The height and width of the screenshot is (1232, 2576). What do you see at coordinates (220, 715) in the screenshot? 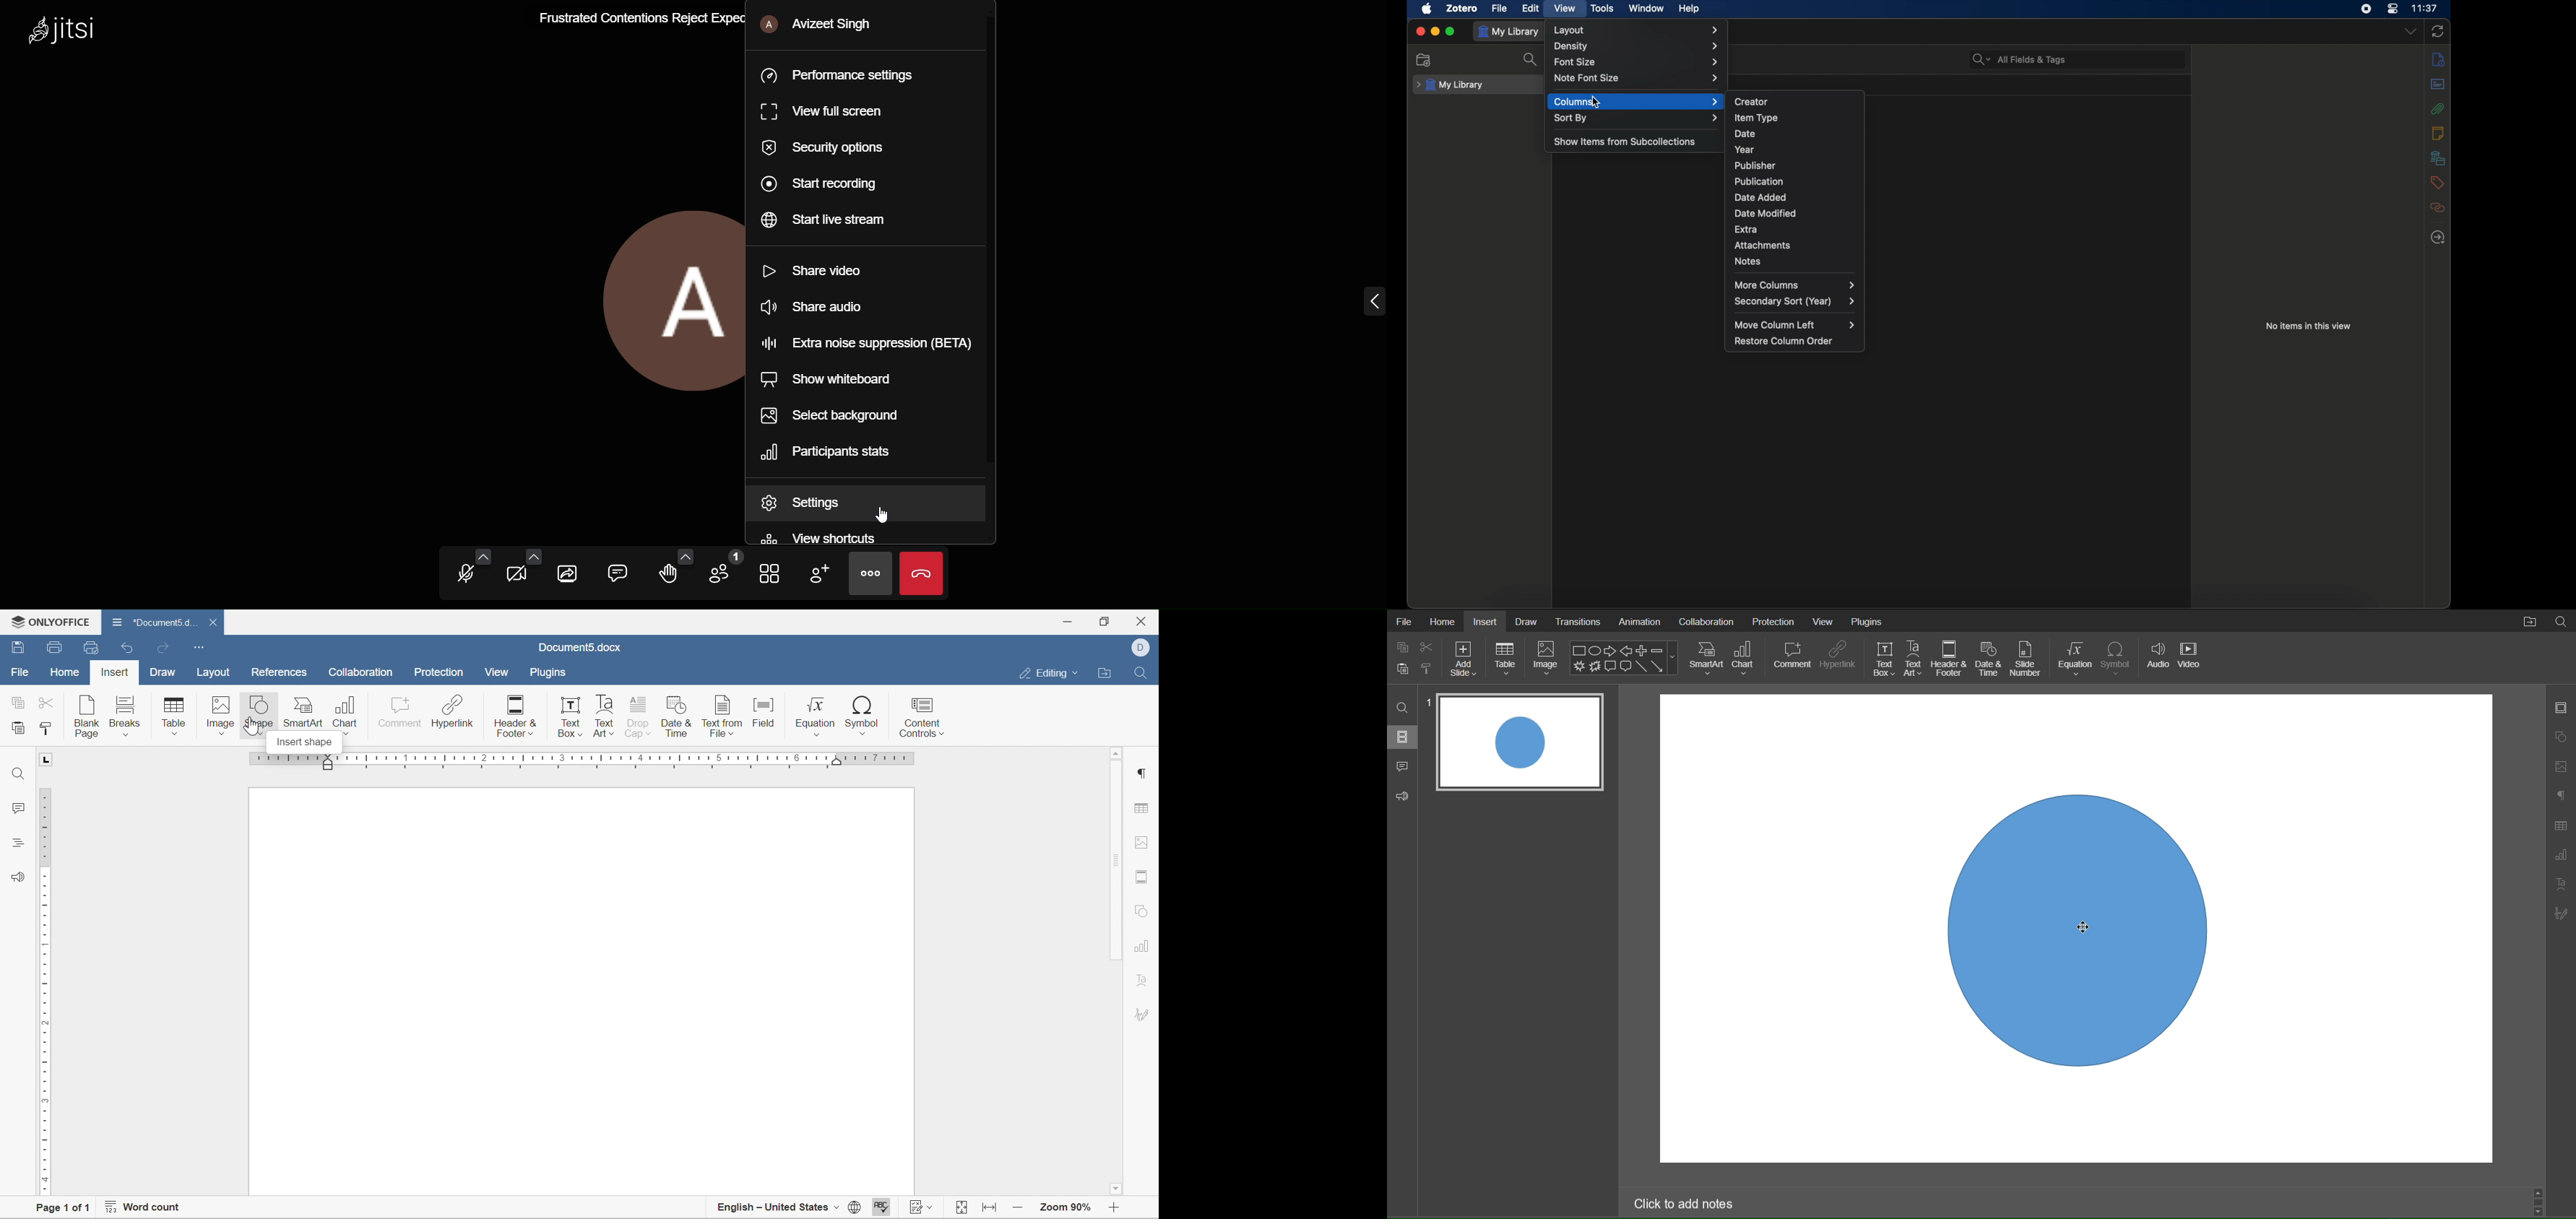
I see `image` at bounding box center [220, 715].